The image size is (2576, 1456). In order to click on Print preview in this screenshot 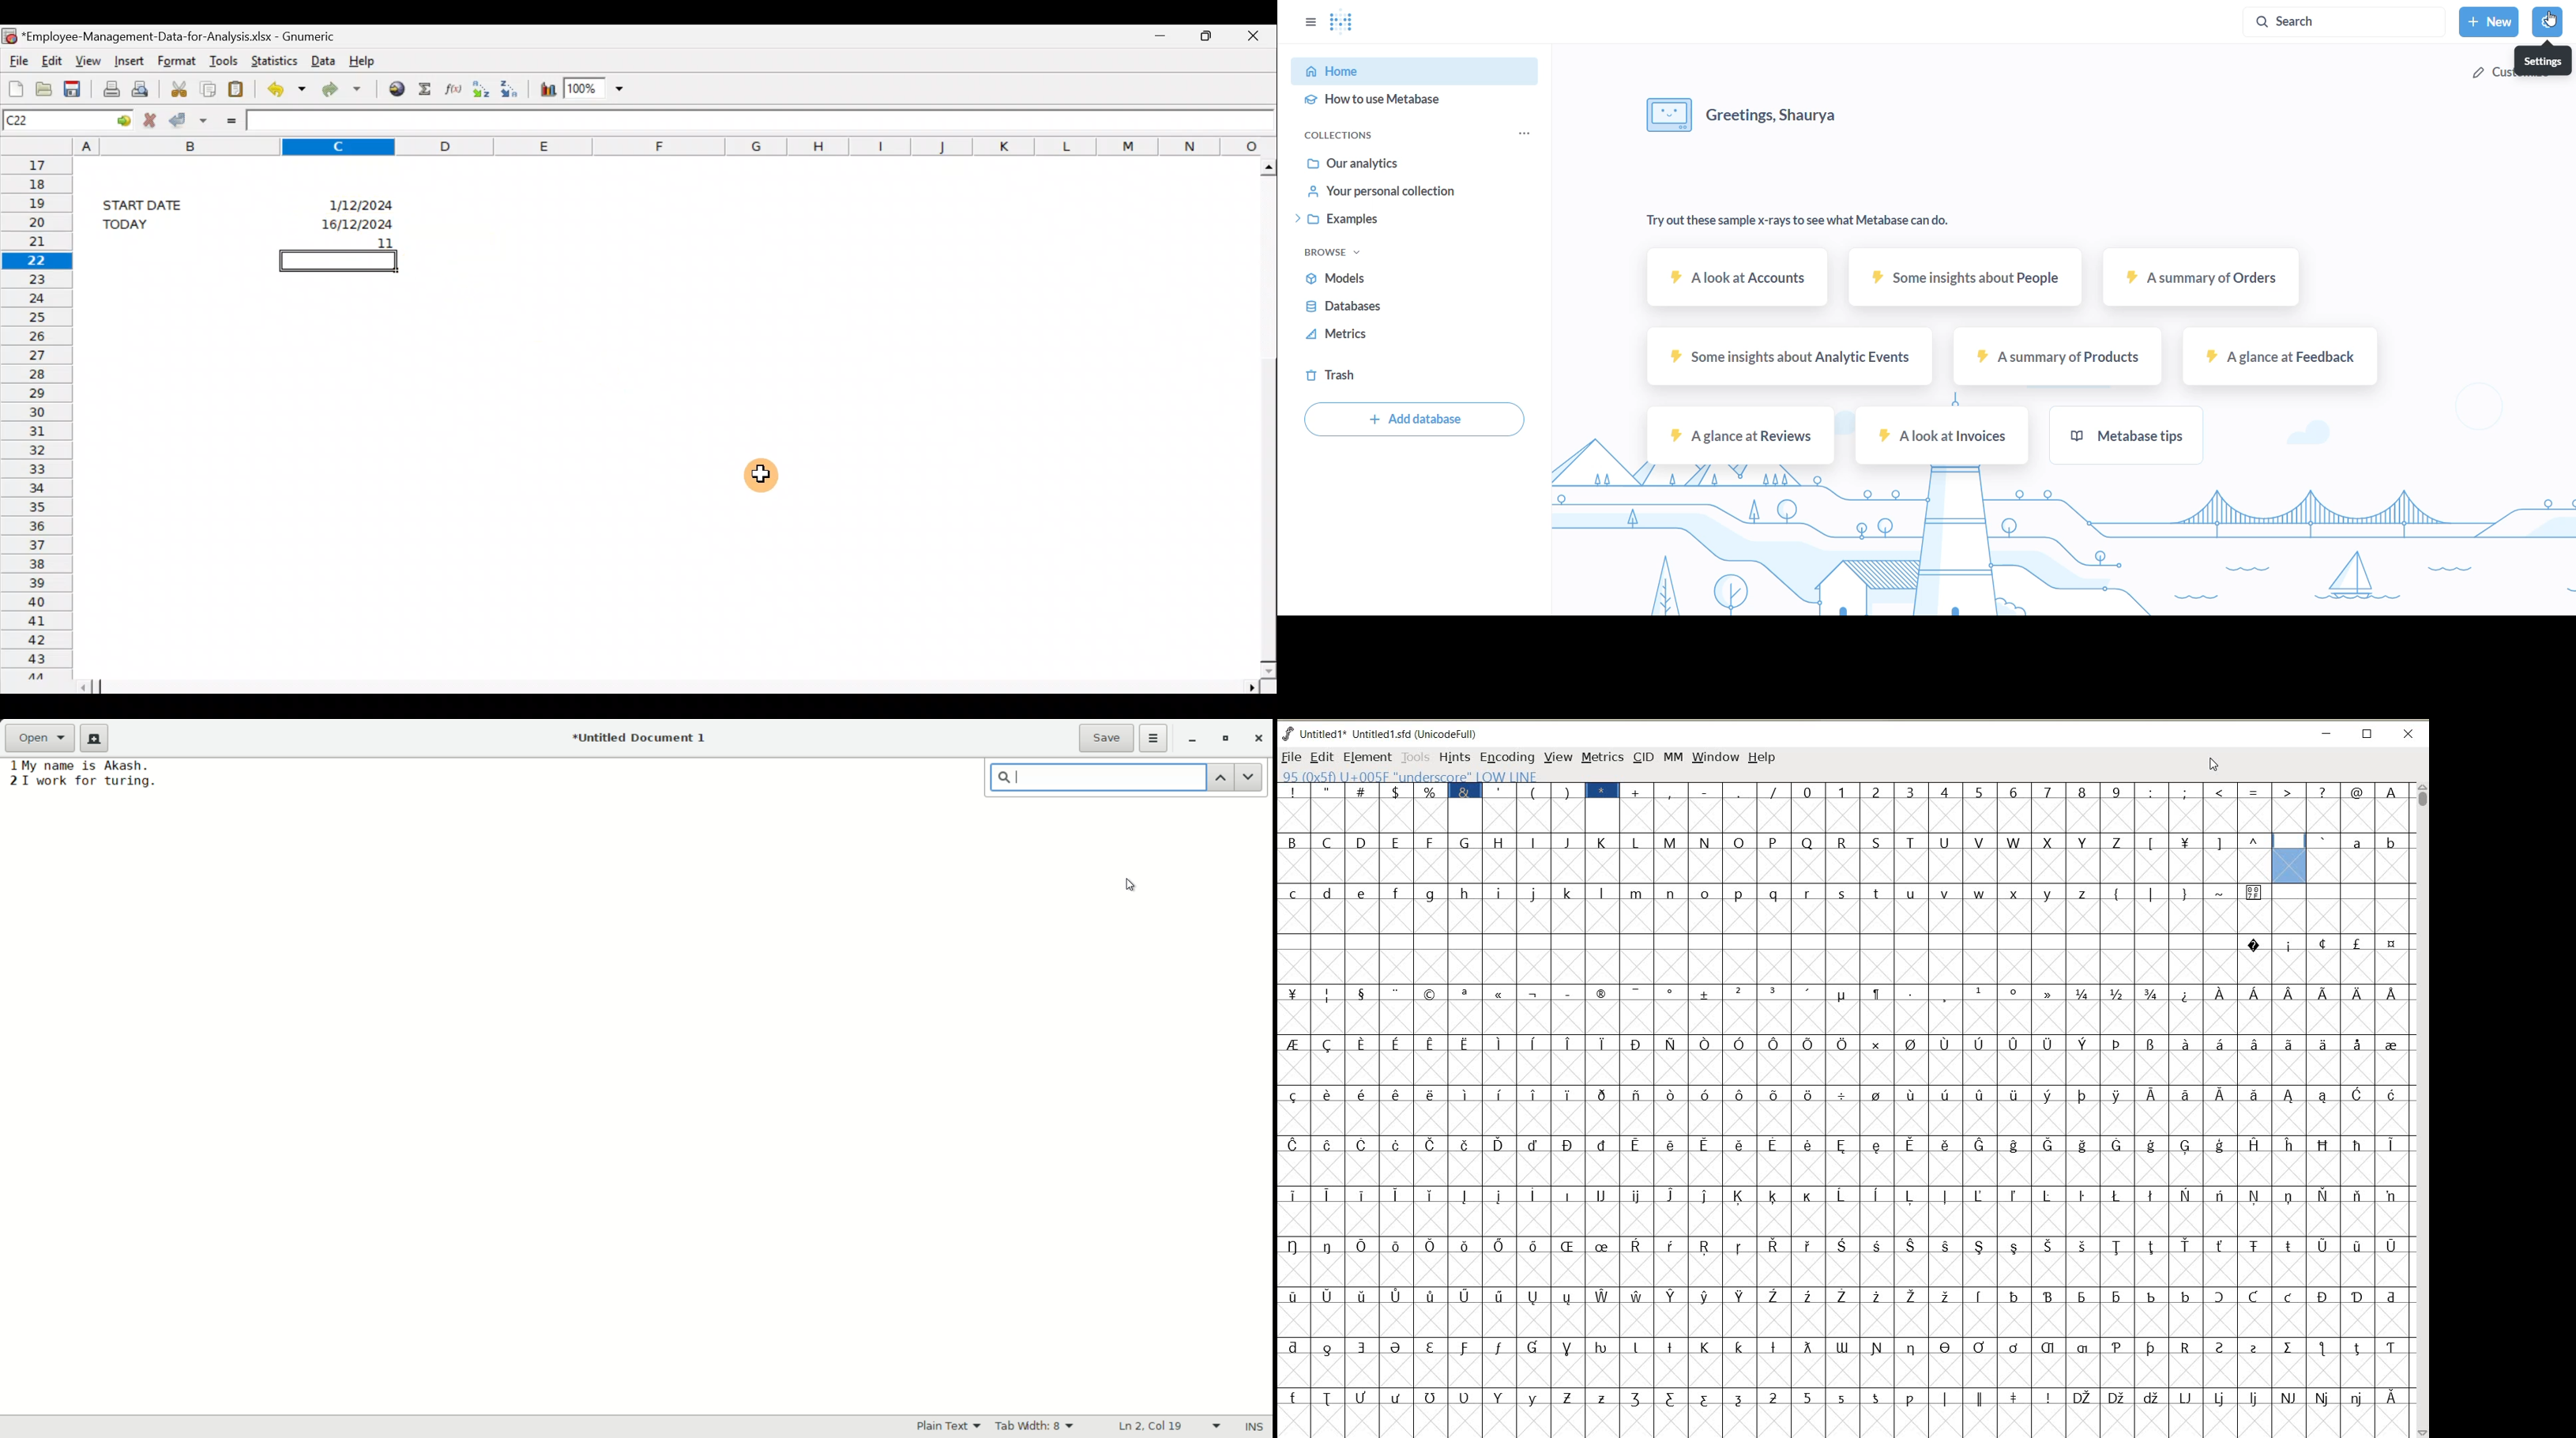, I will do `click(144, 88)`.